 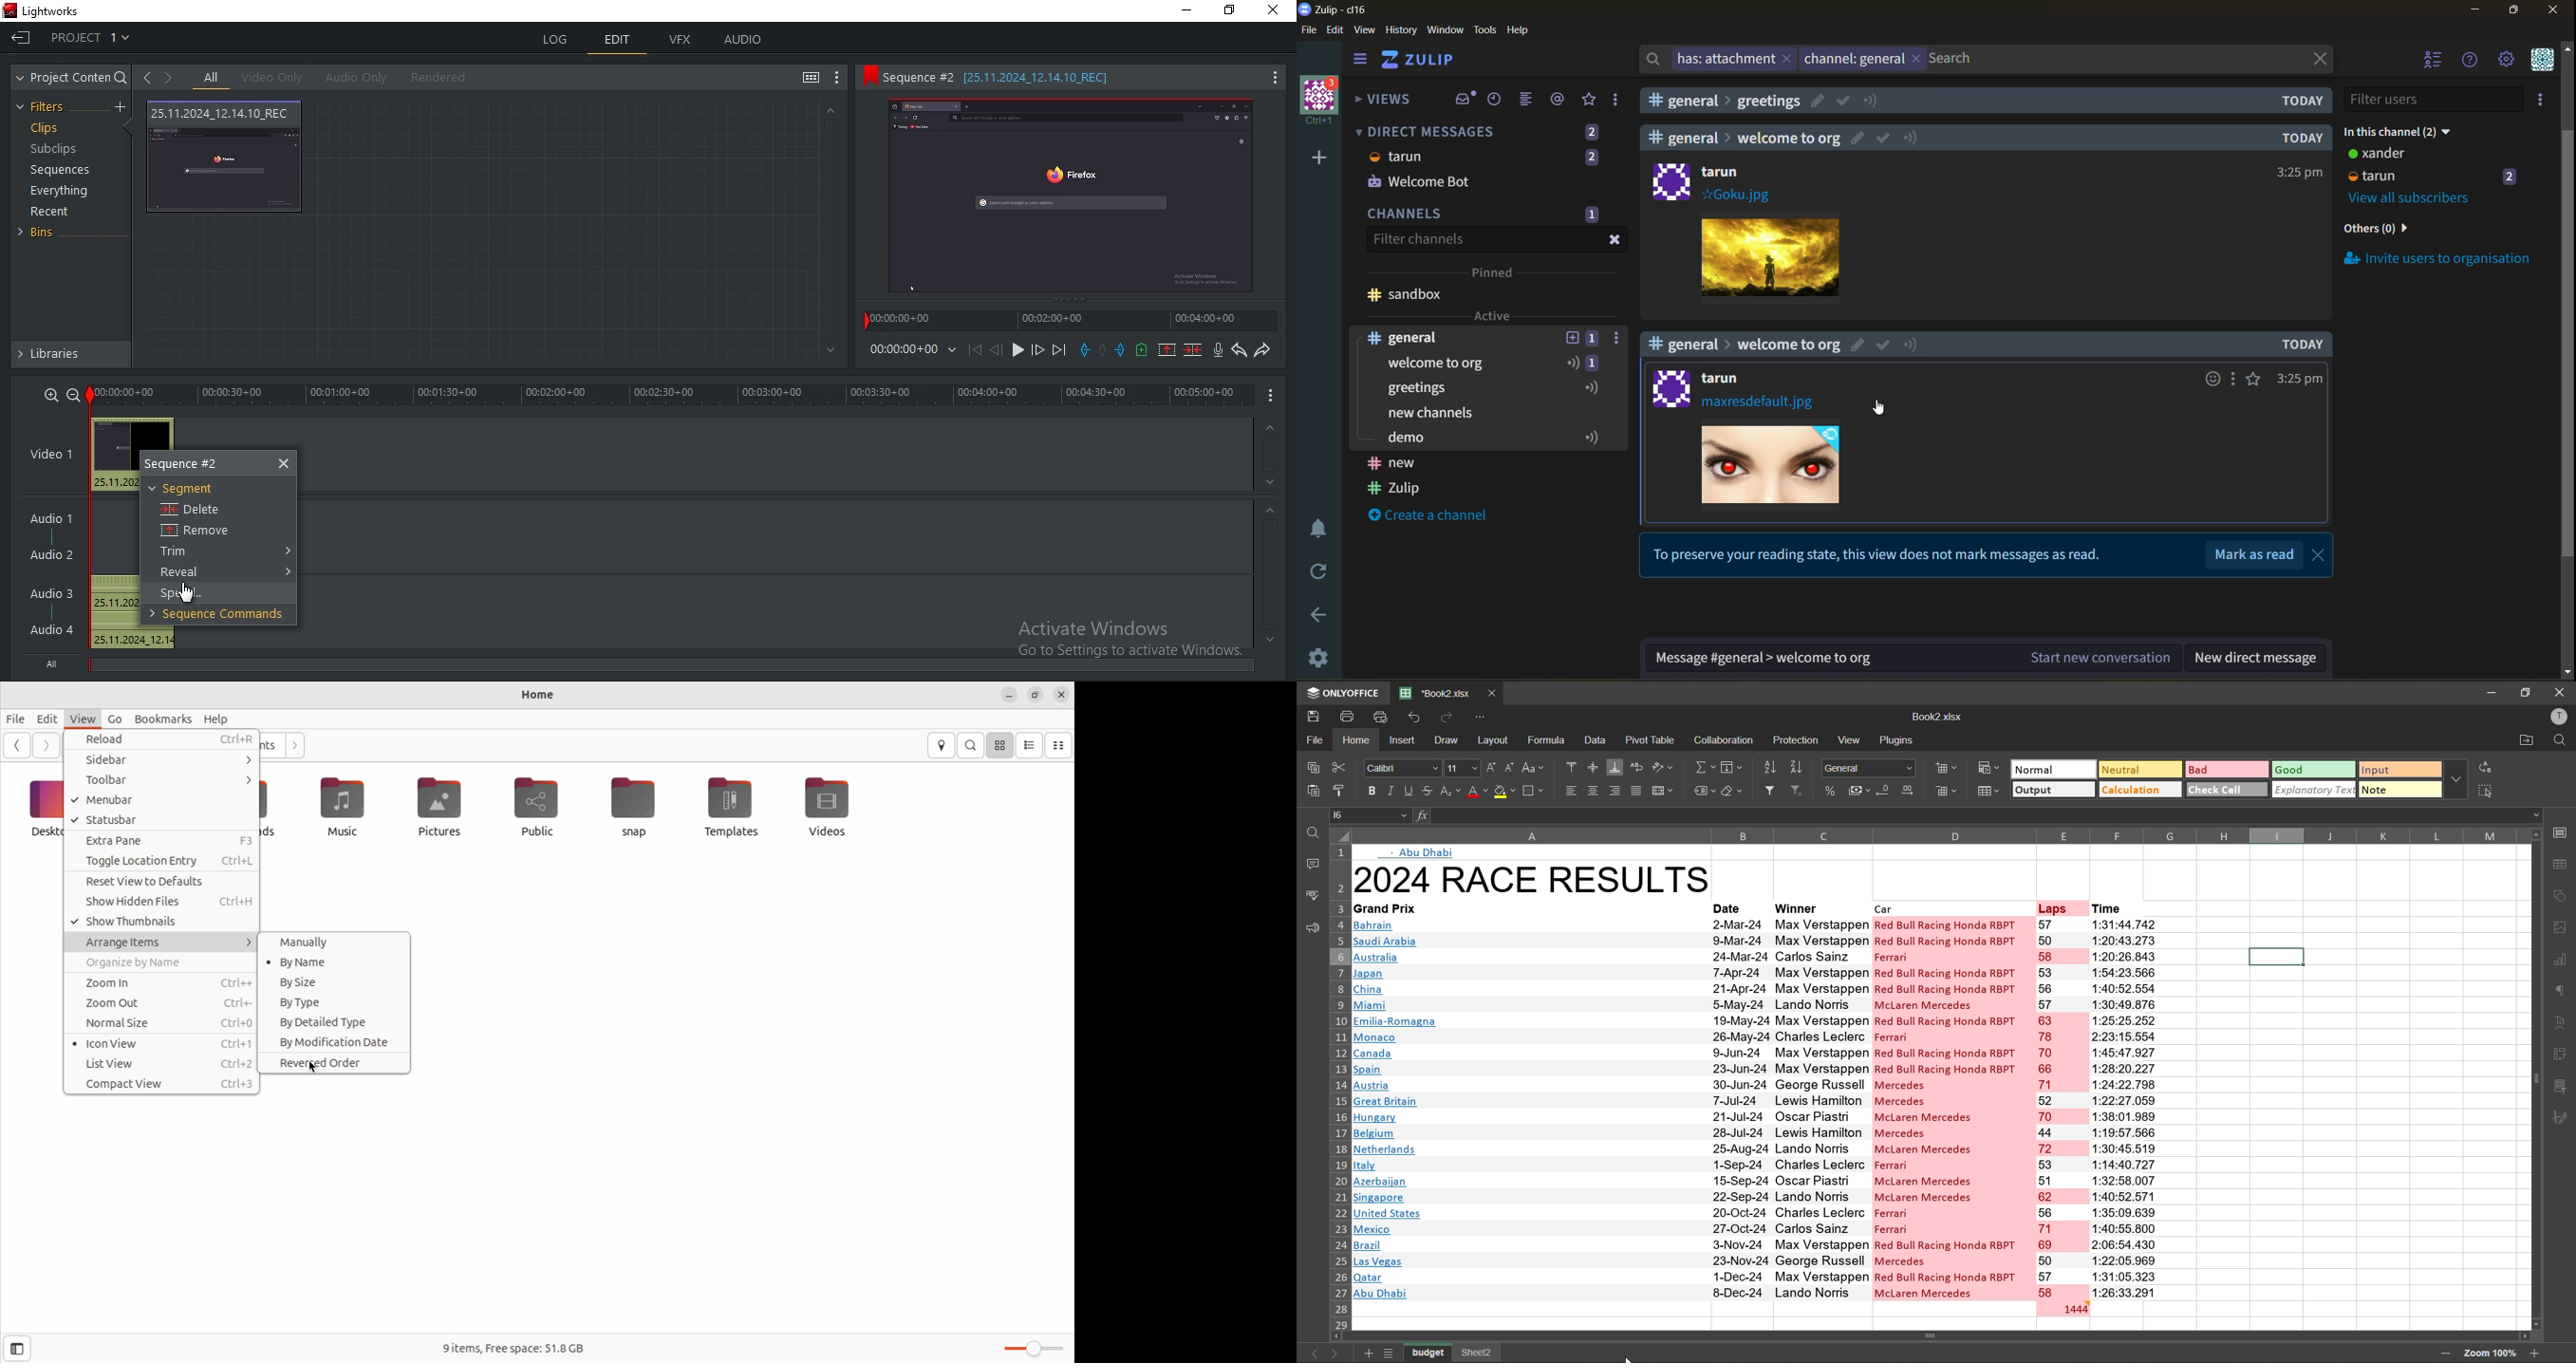 What do you see at coordinates (1953, 1107) in the screenshot?
I see `car name` at bounding box center [1953, 1107].